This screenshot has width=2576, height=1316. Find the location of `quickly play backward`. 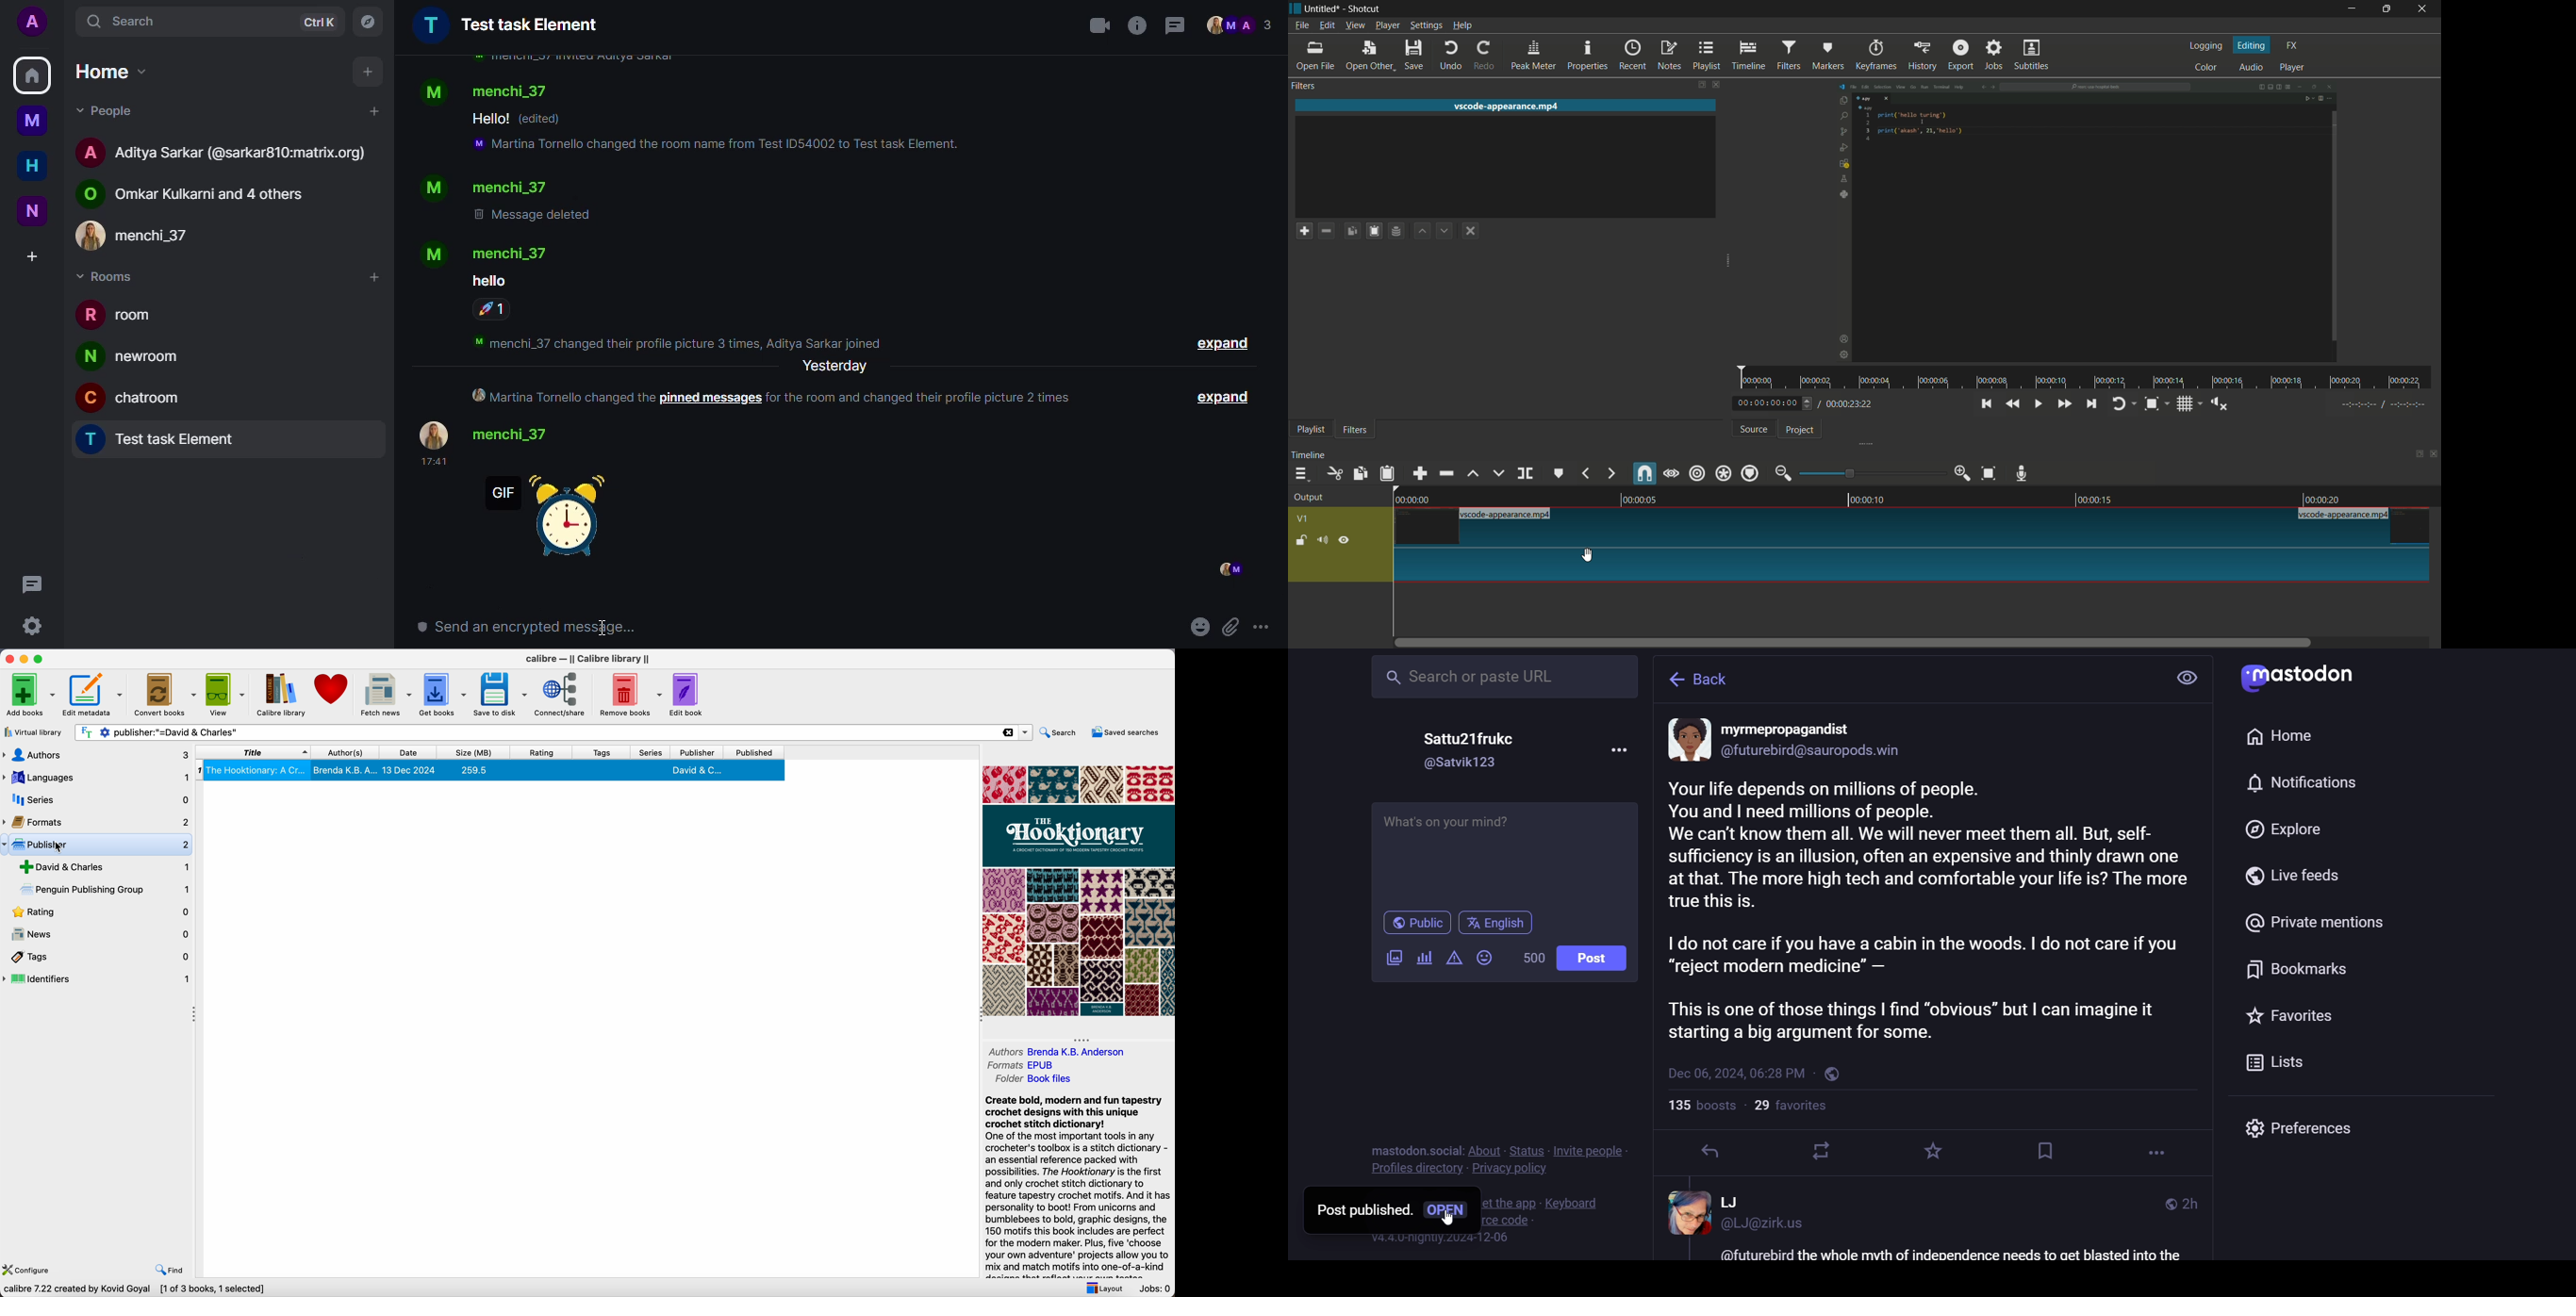

quickly play backward is located at coordinates (2014, 404).